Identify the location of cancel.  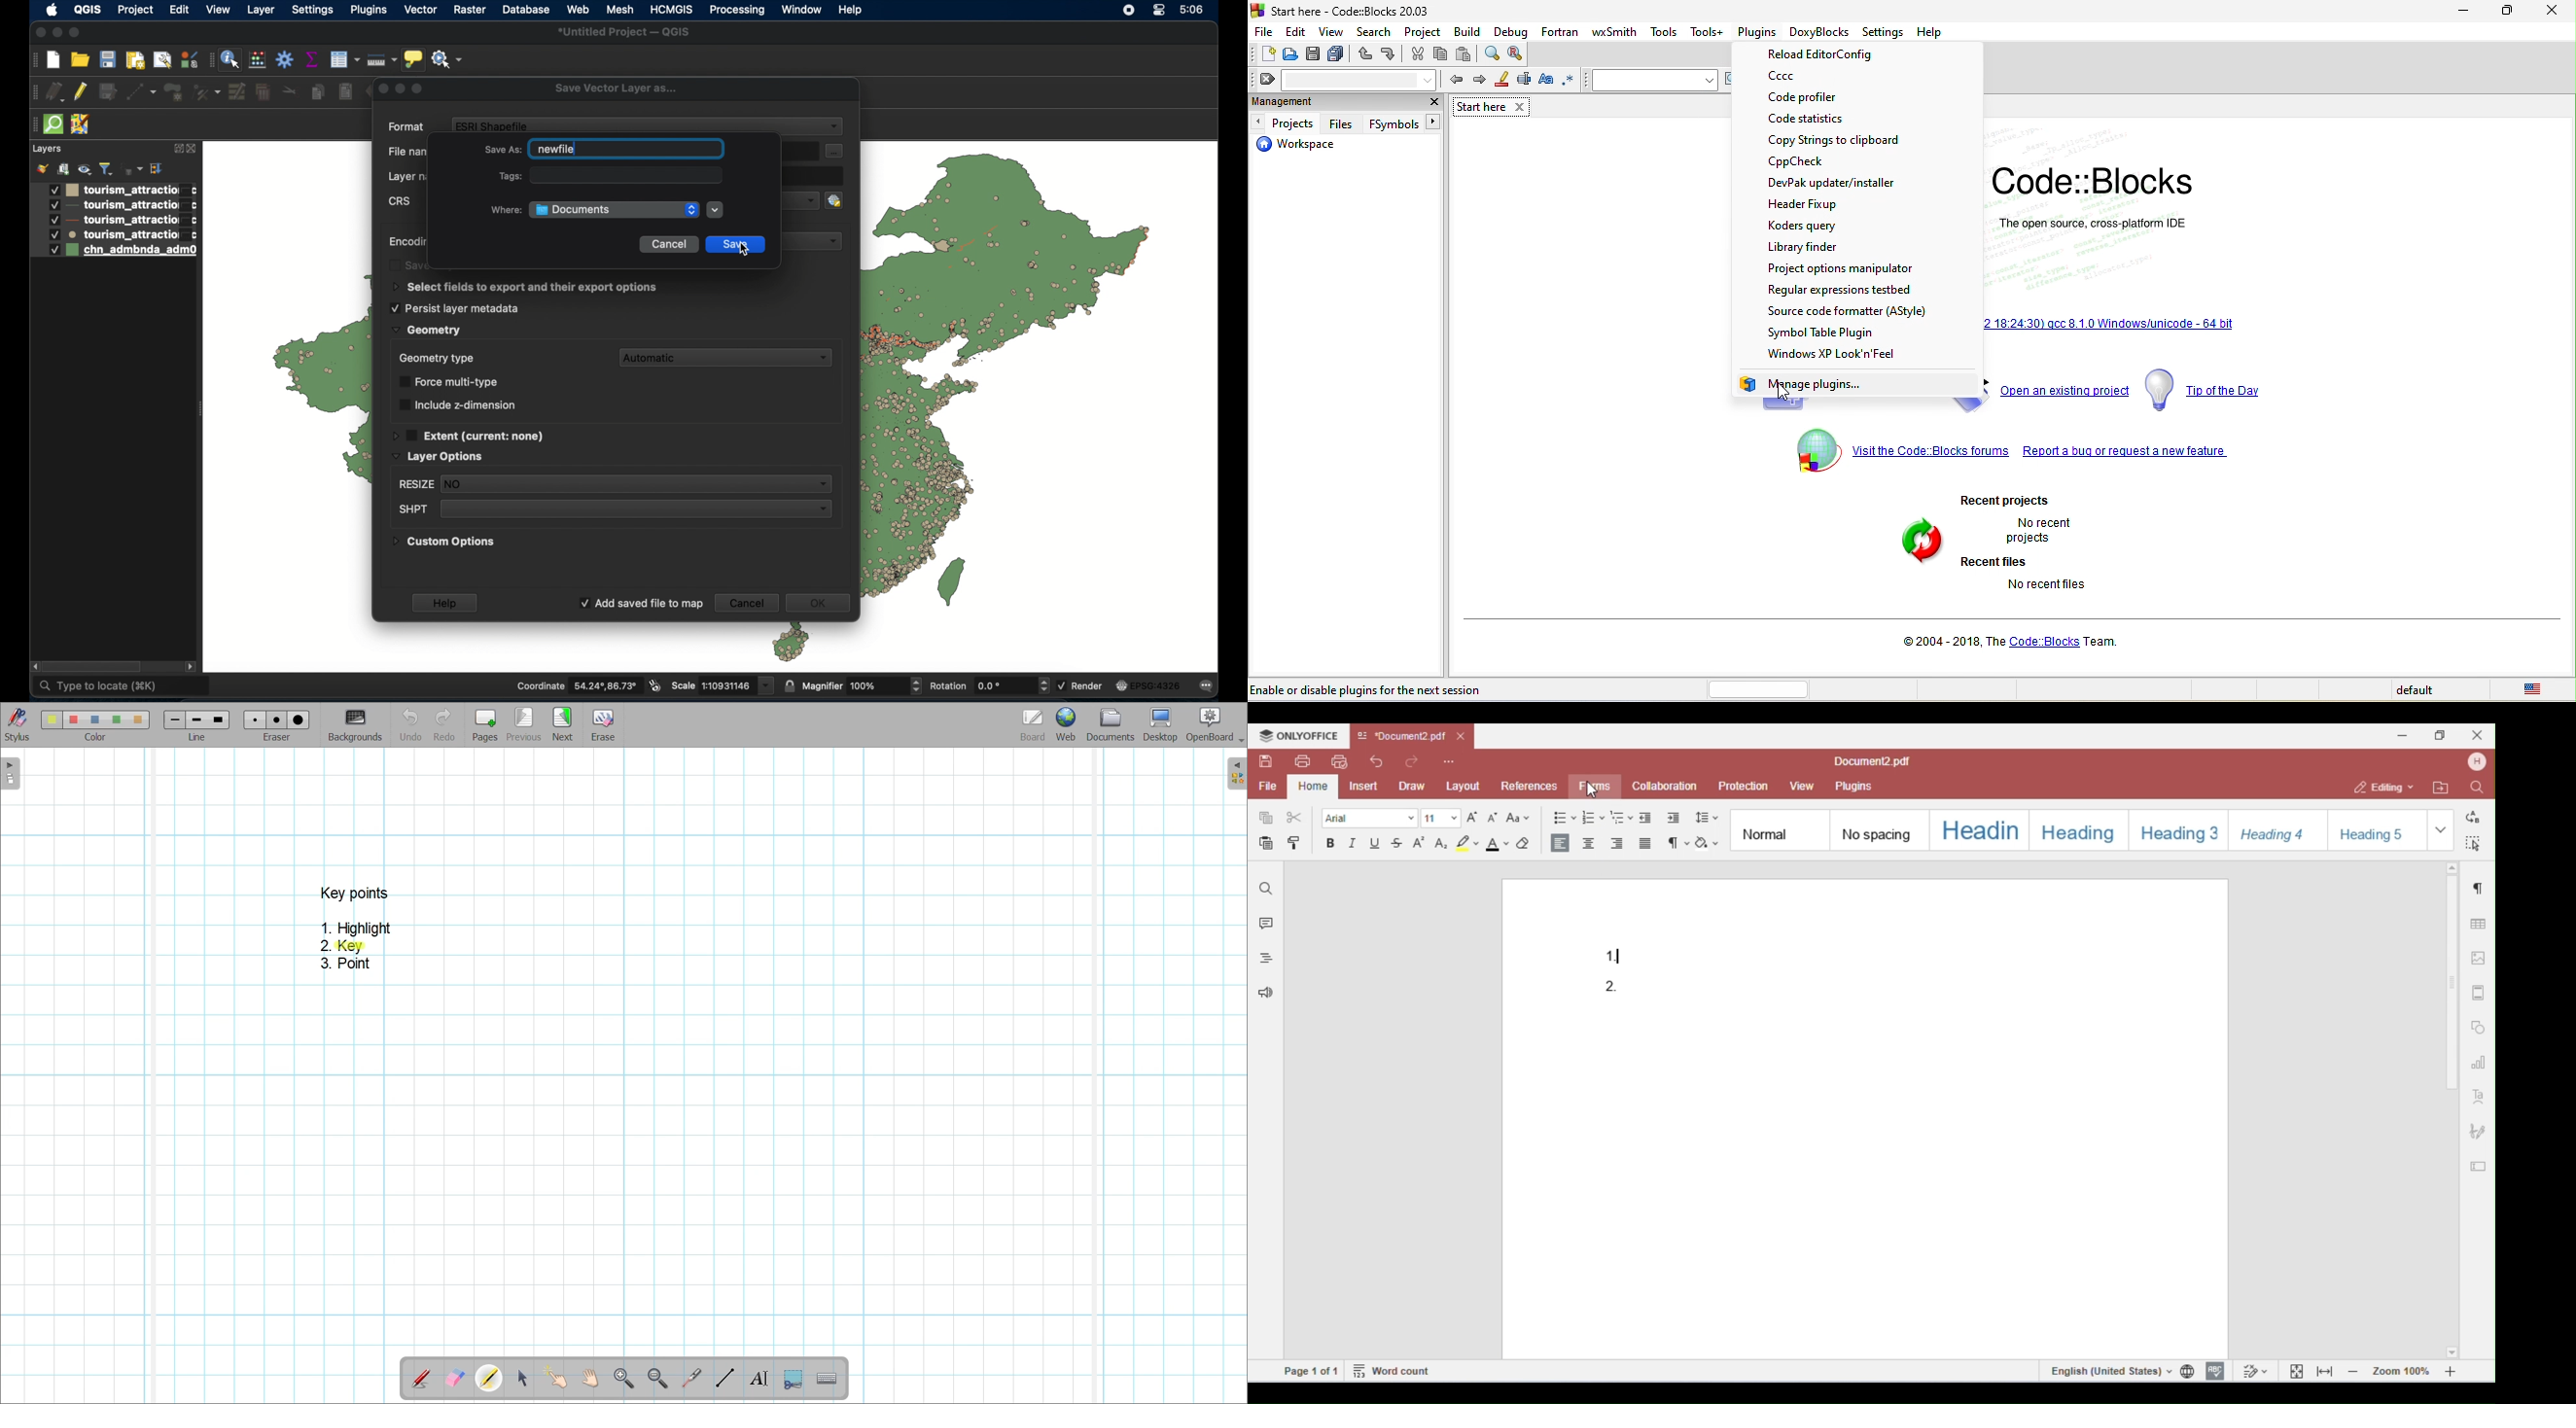
(746, 603).